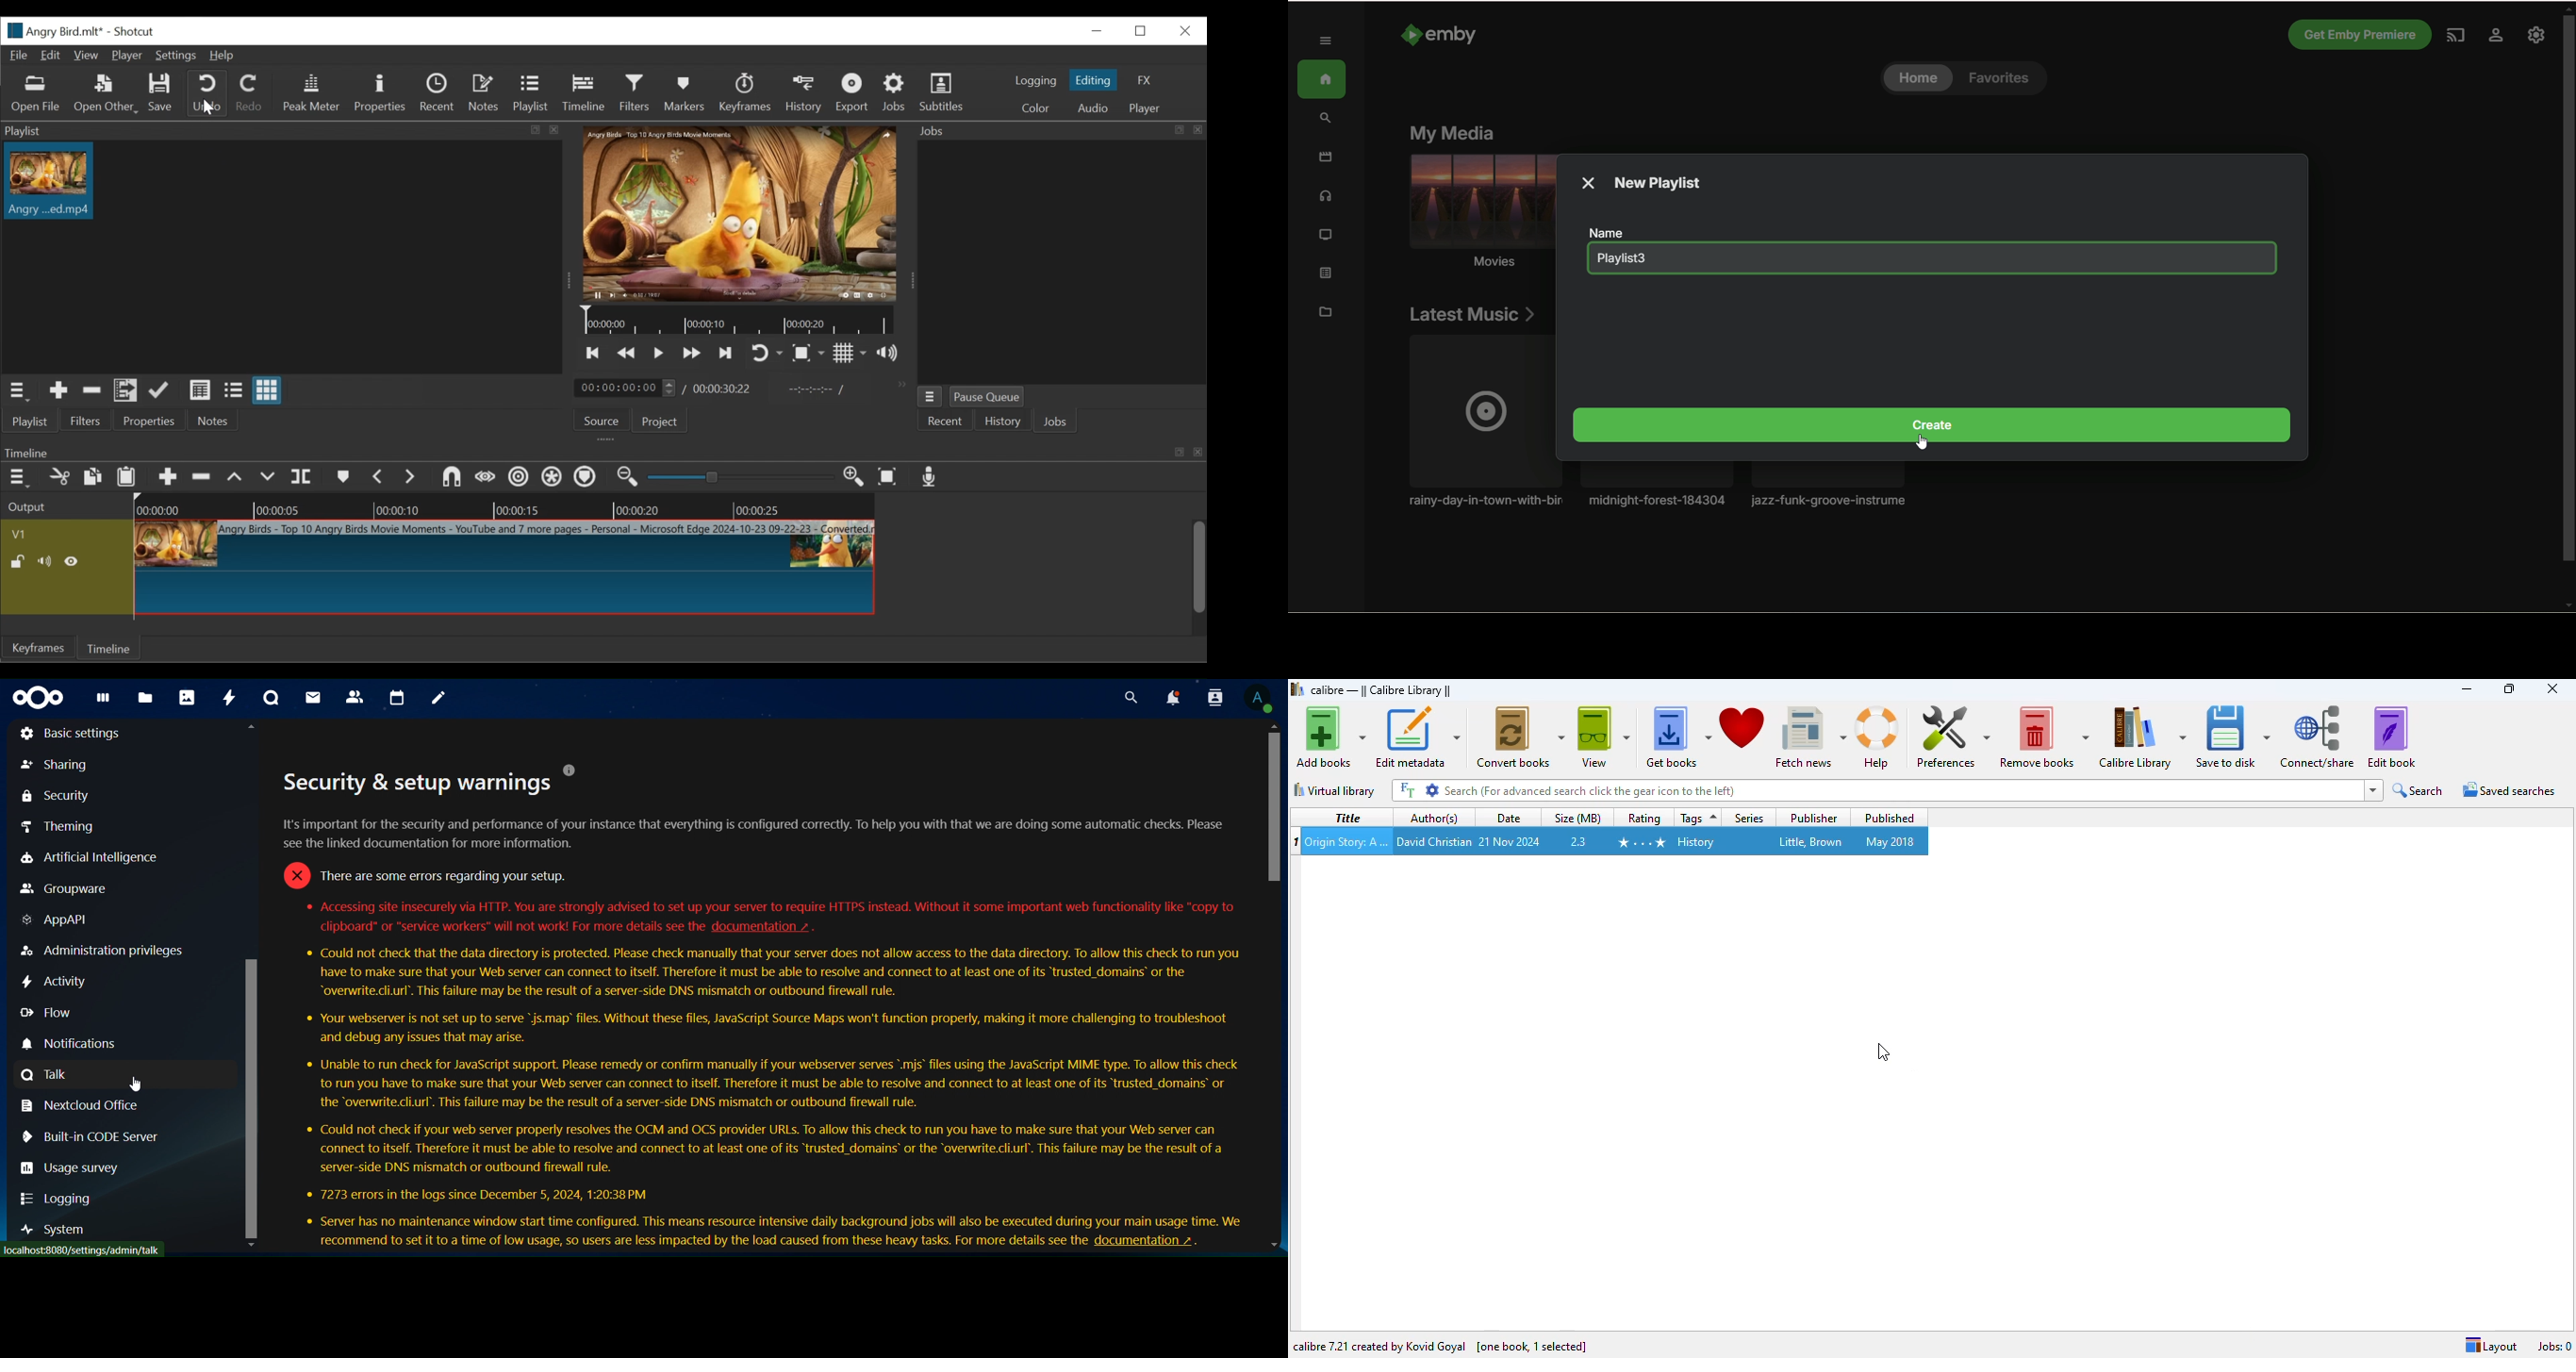 Image resolution: width=2576 pixels, height=1372 pixels. What do you see at coordinates (628, 478) in the screenshot?
I see `Zoom timeline out` at bounding box center [628, 478].